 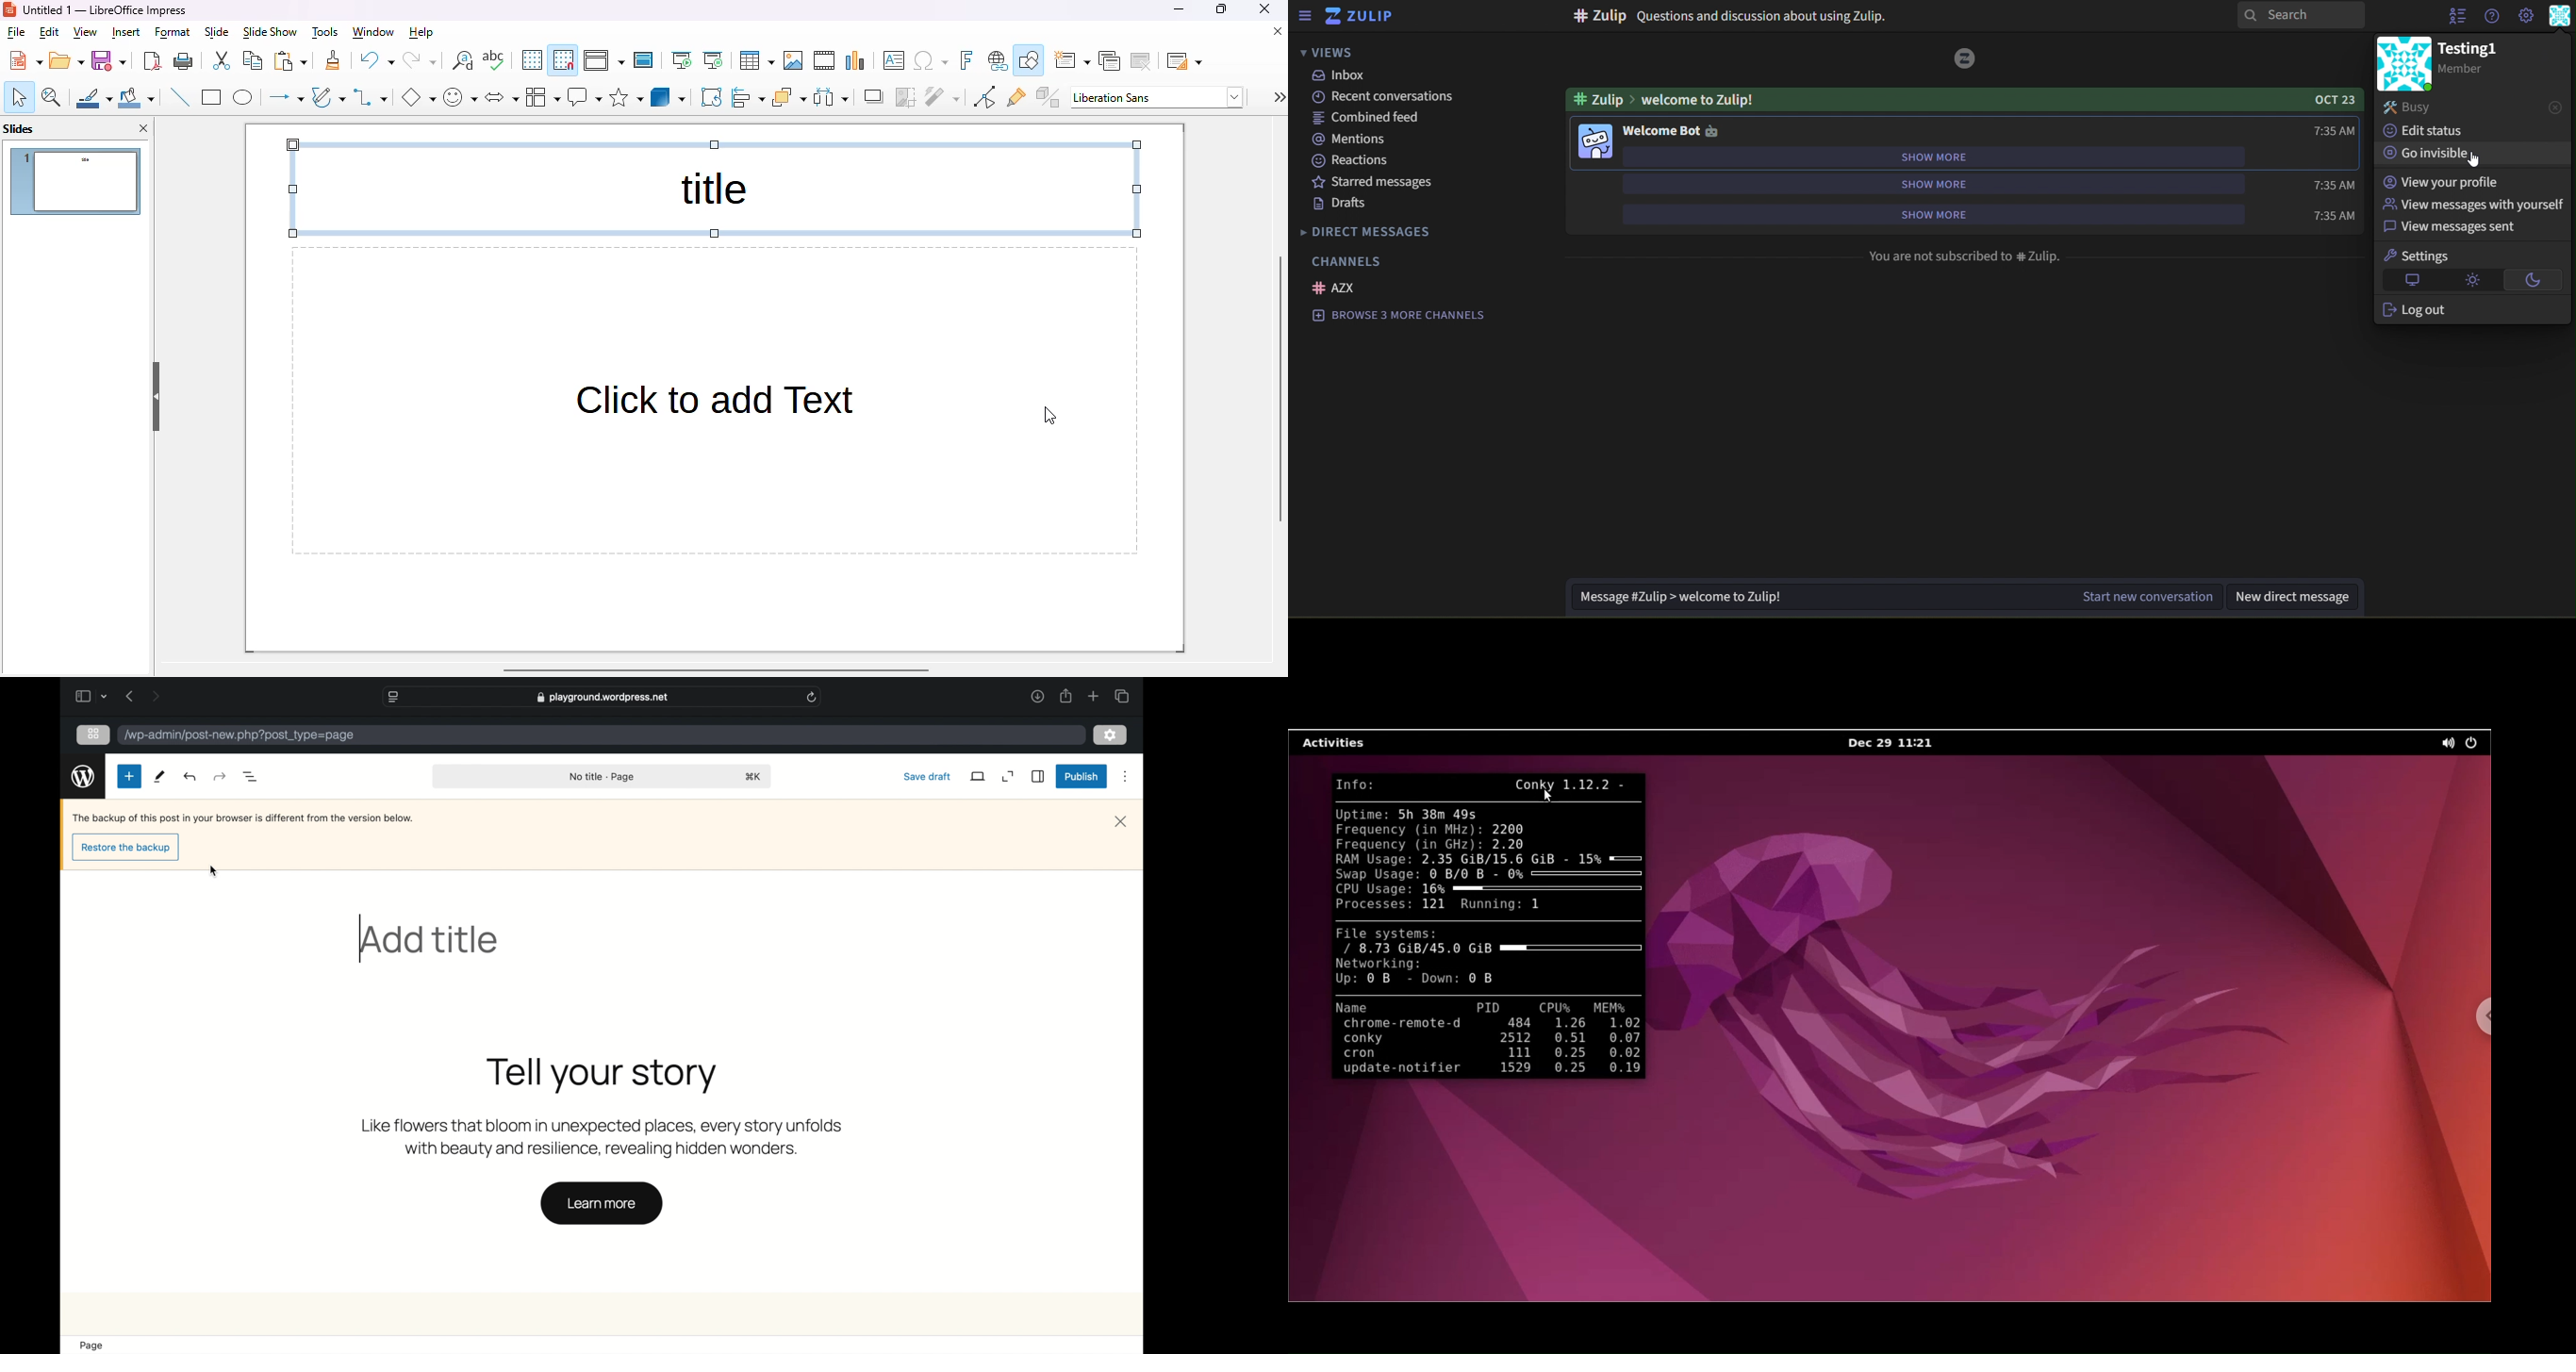 What do you see at coordinates (2404, 63) in the screenshot?
I see `image` at bounding box center [2404, 63].